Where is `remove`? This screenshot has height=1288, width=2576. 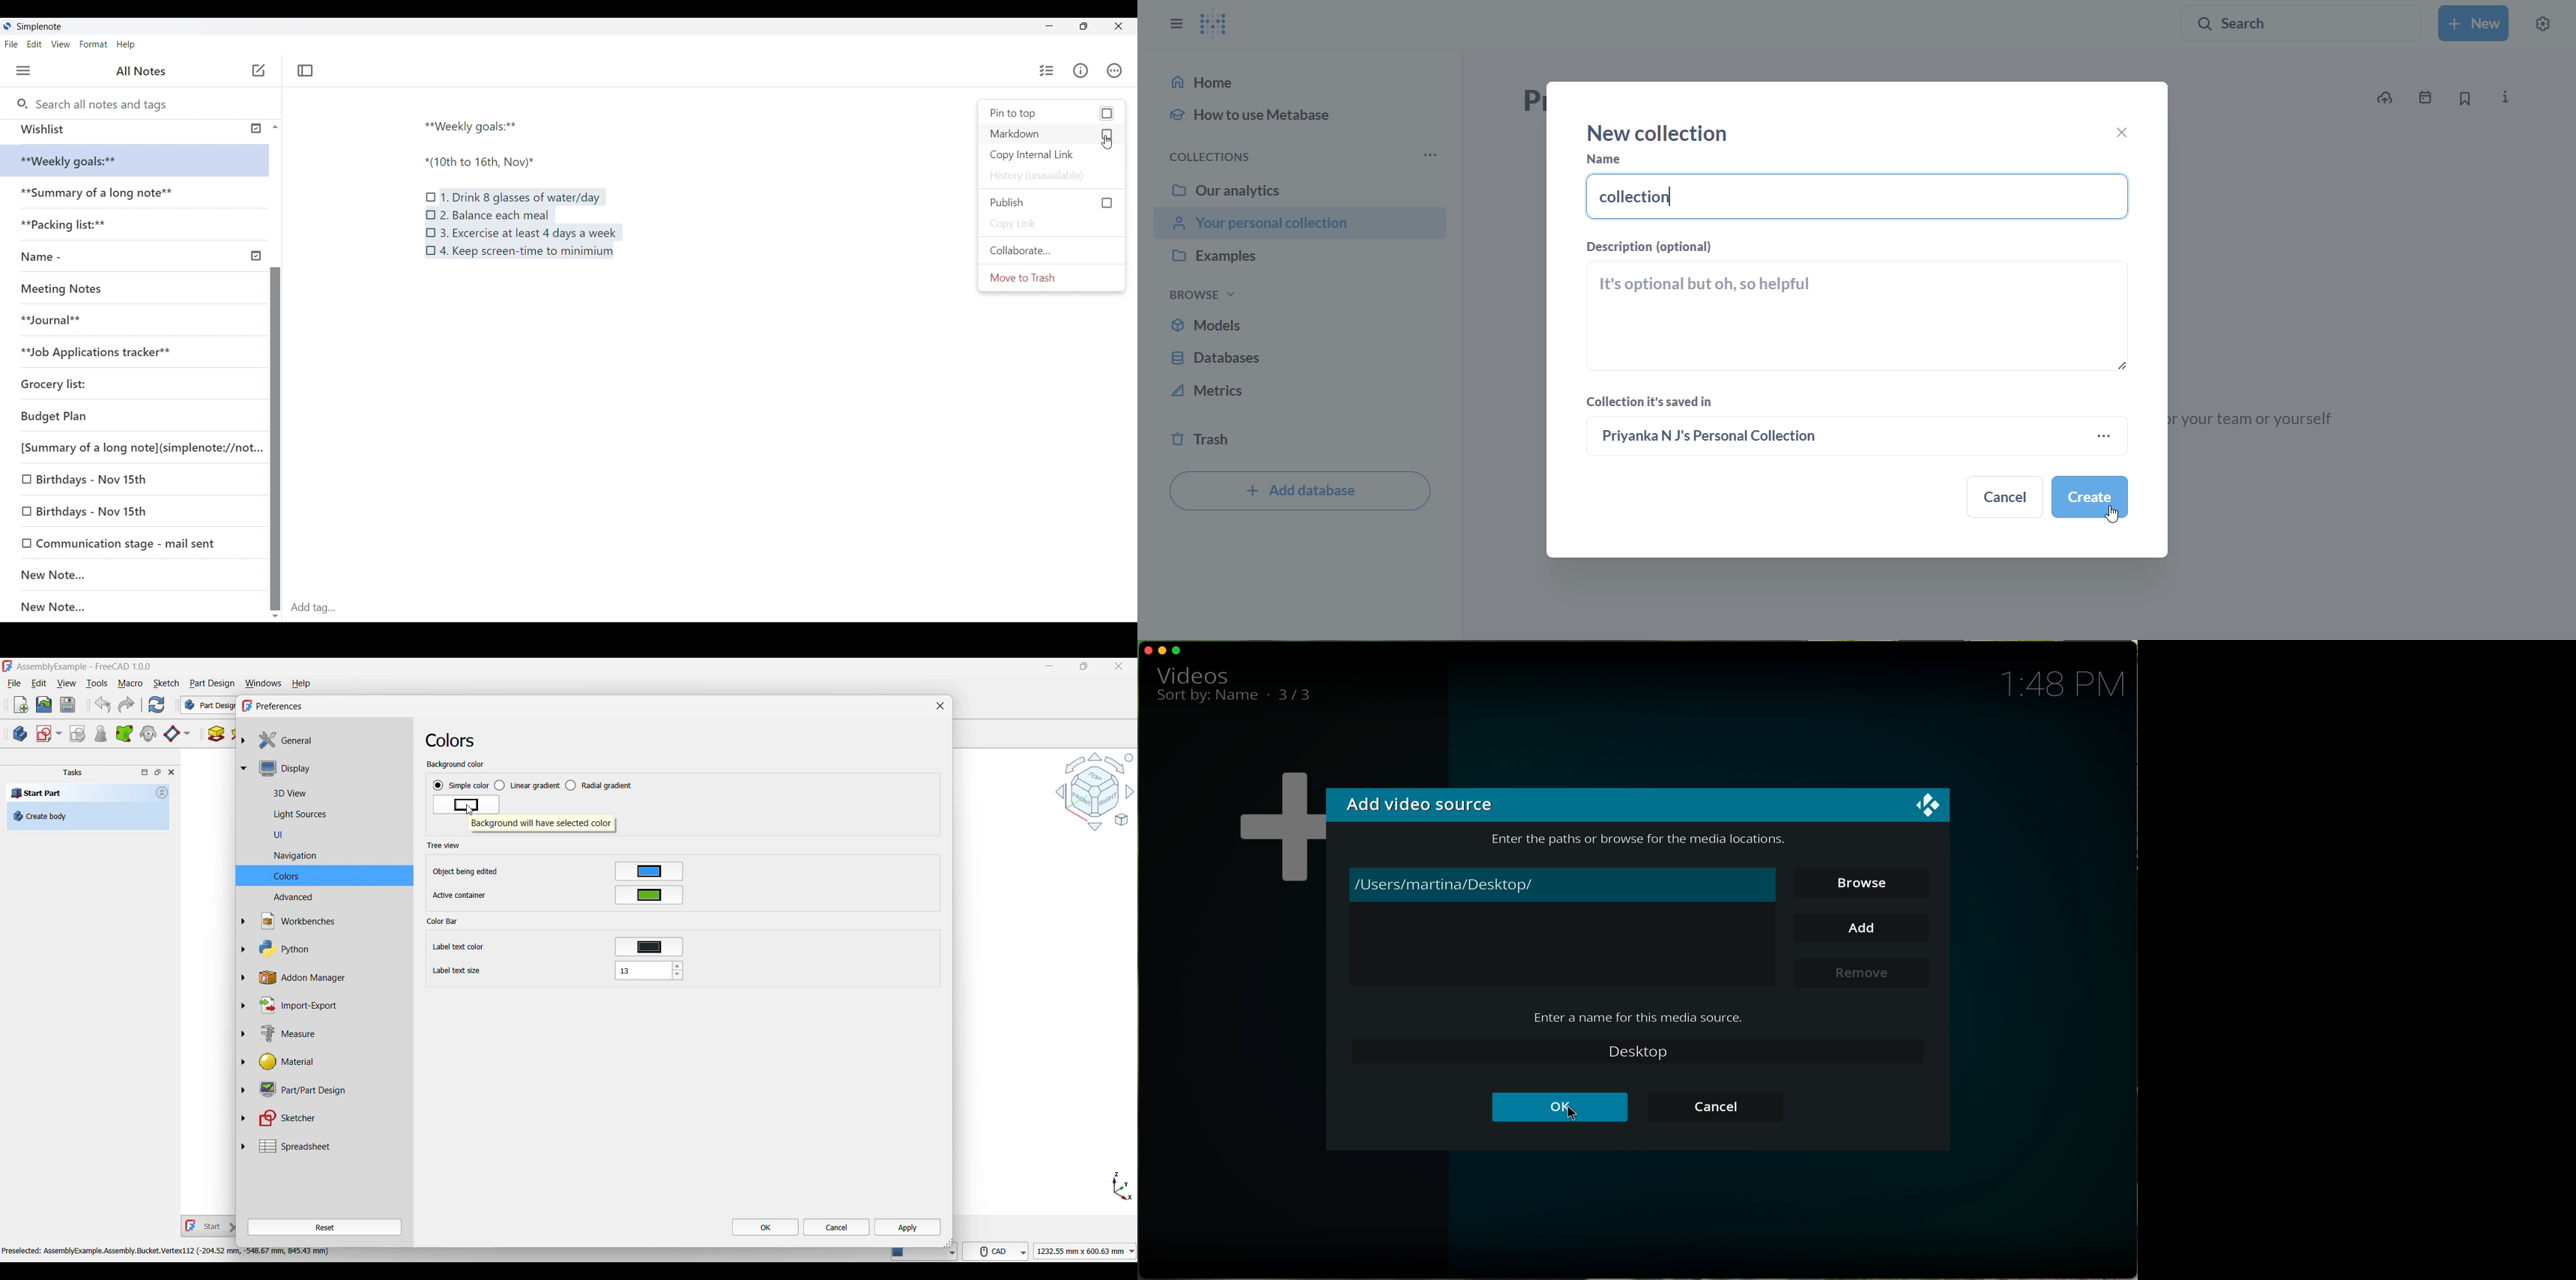 remove is located at coordinates (1860, 972).